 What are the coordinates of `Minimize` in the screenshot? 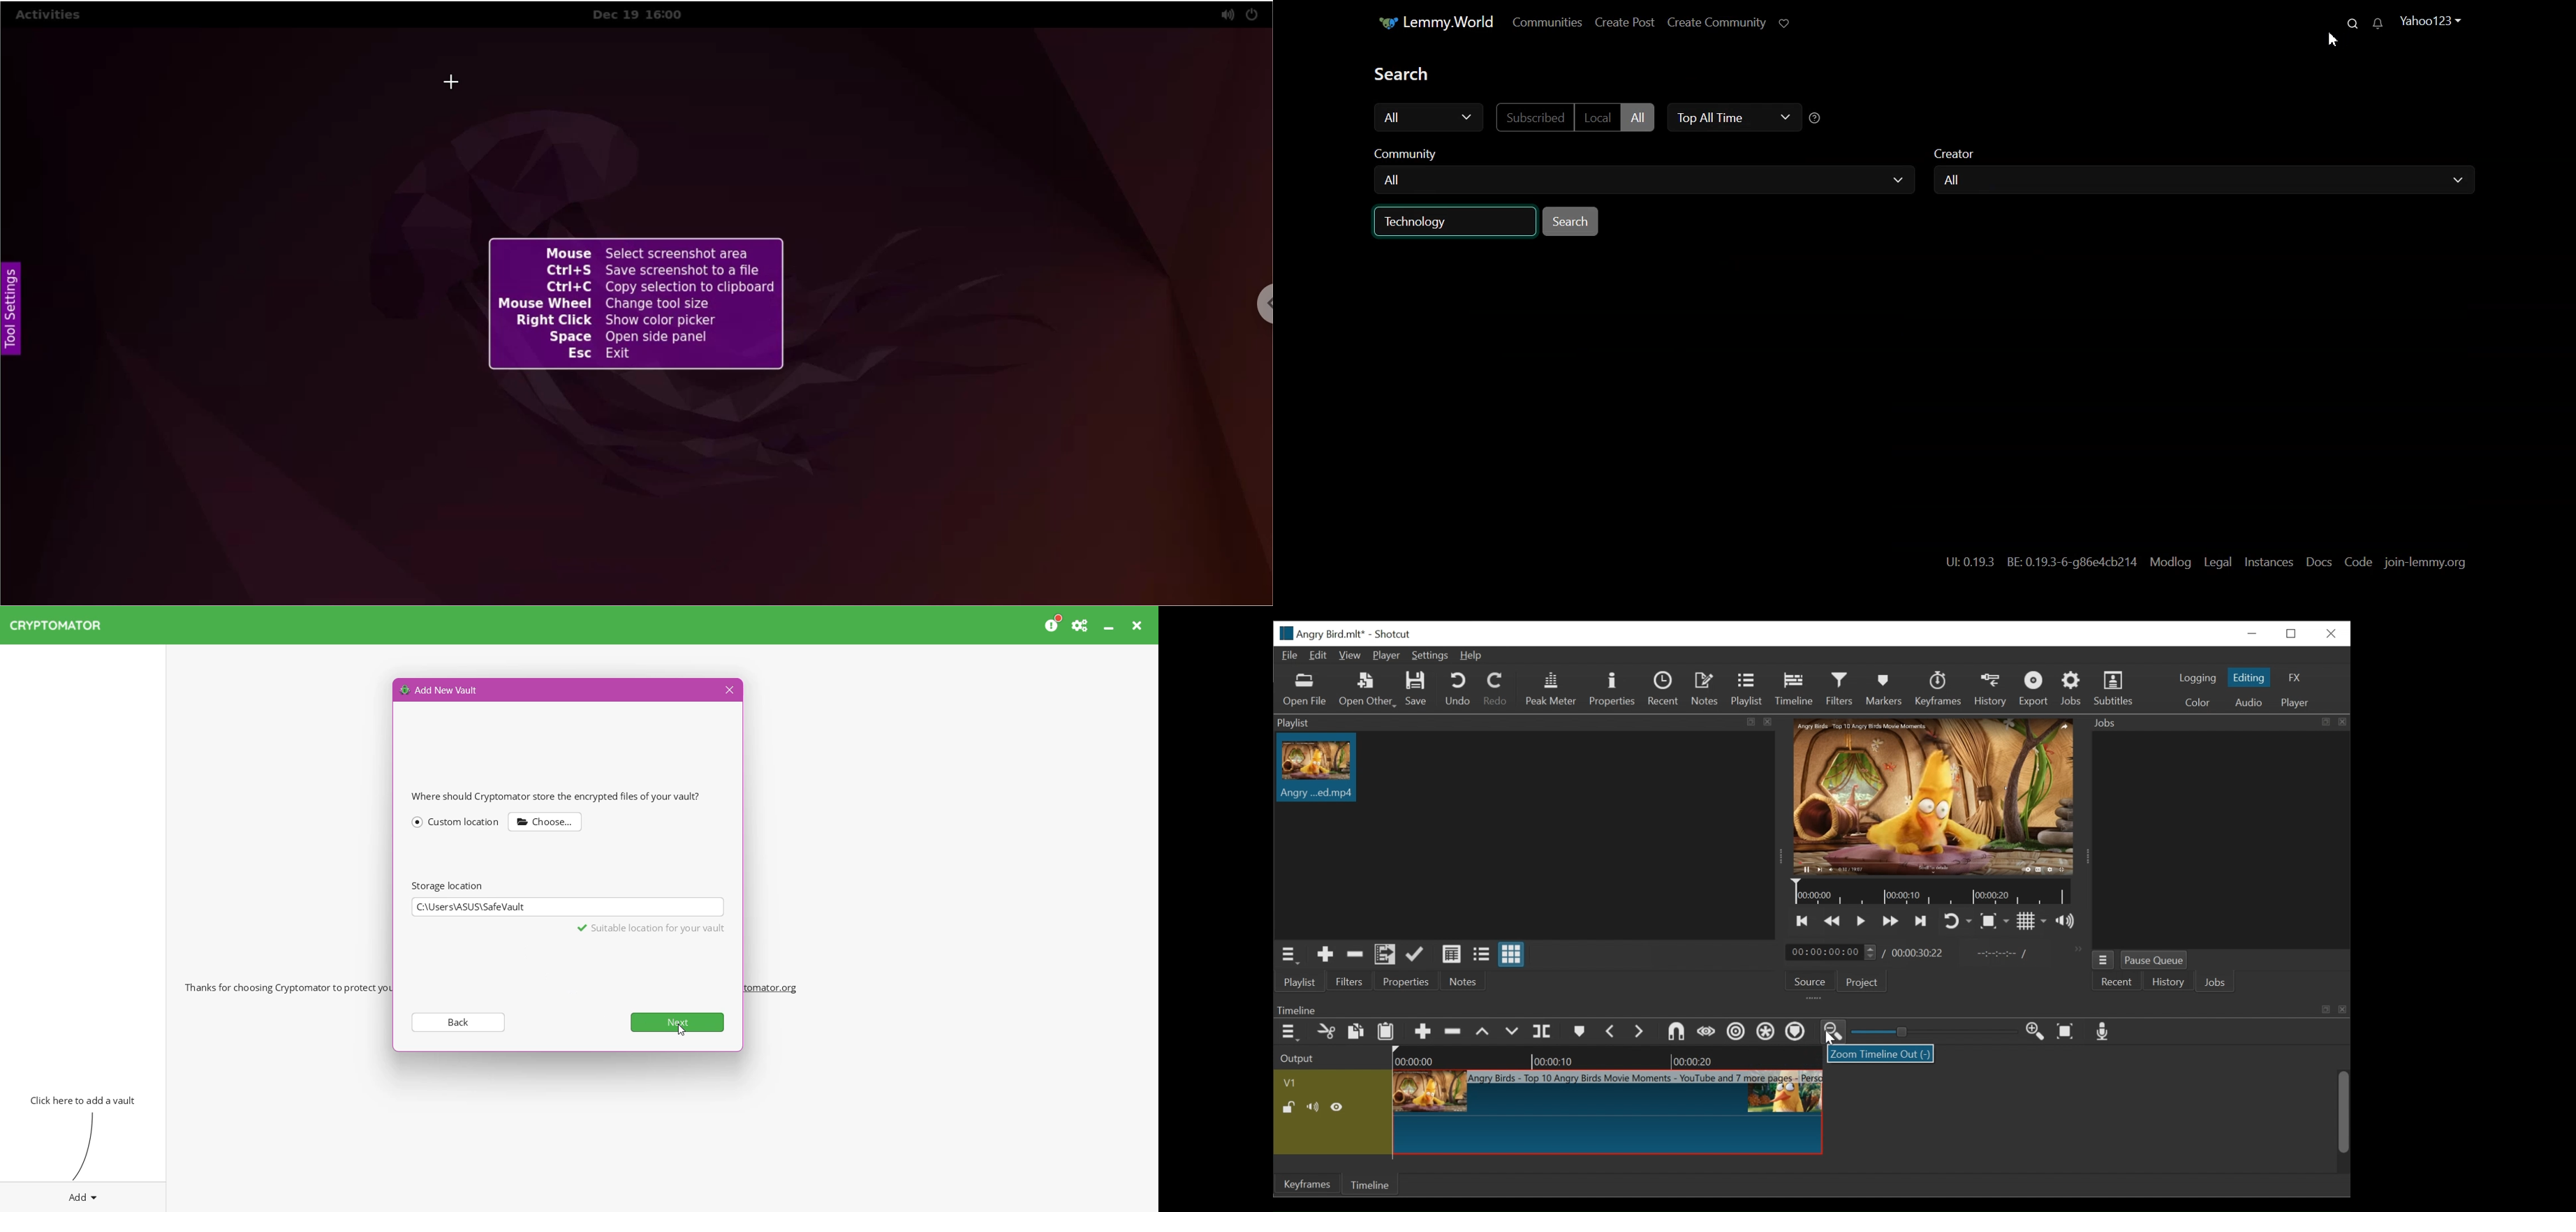 It's located at (1110, 625).